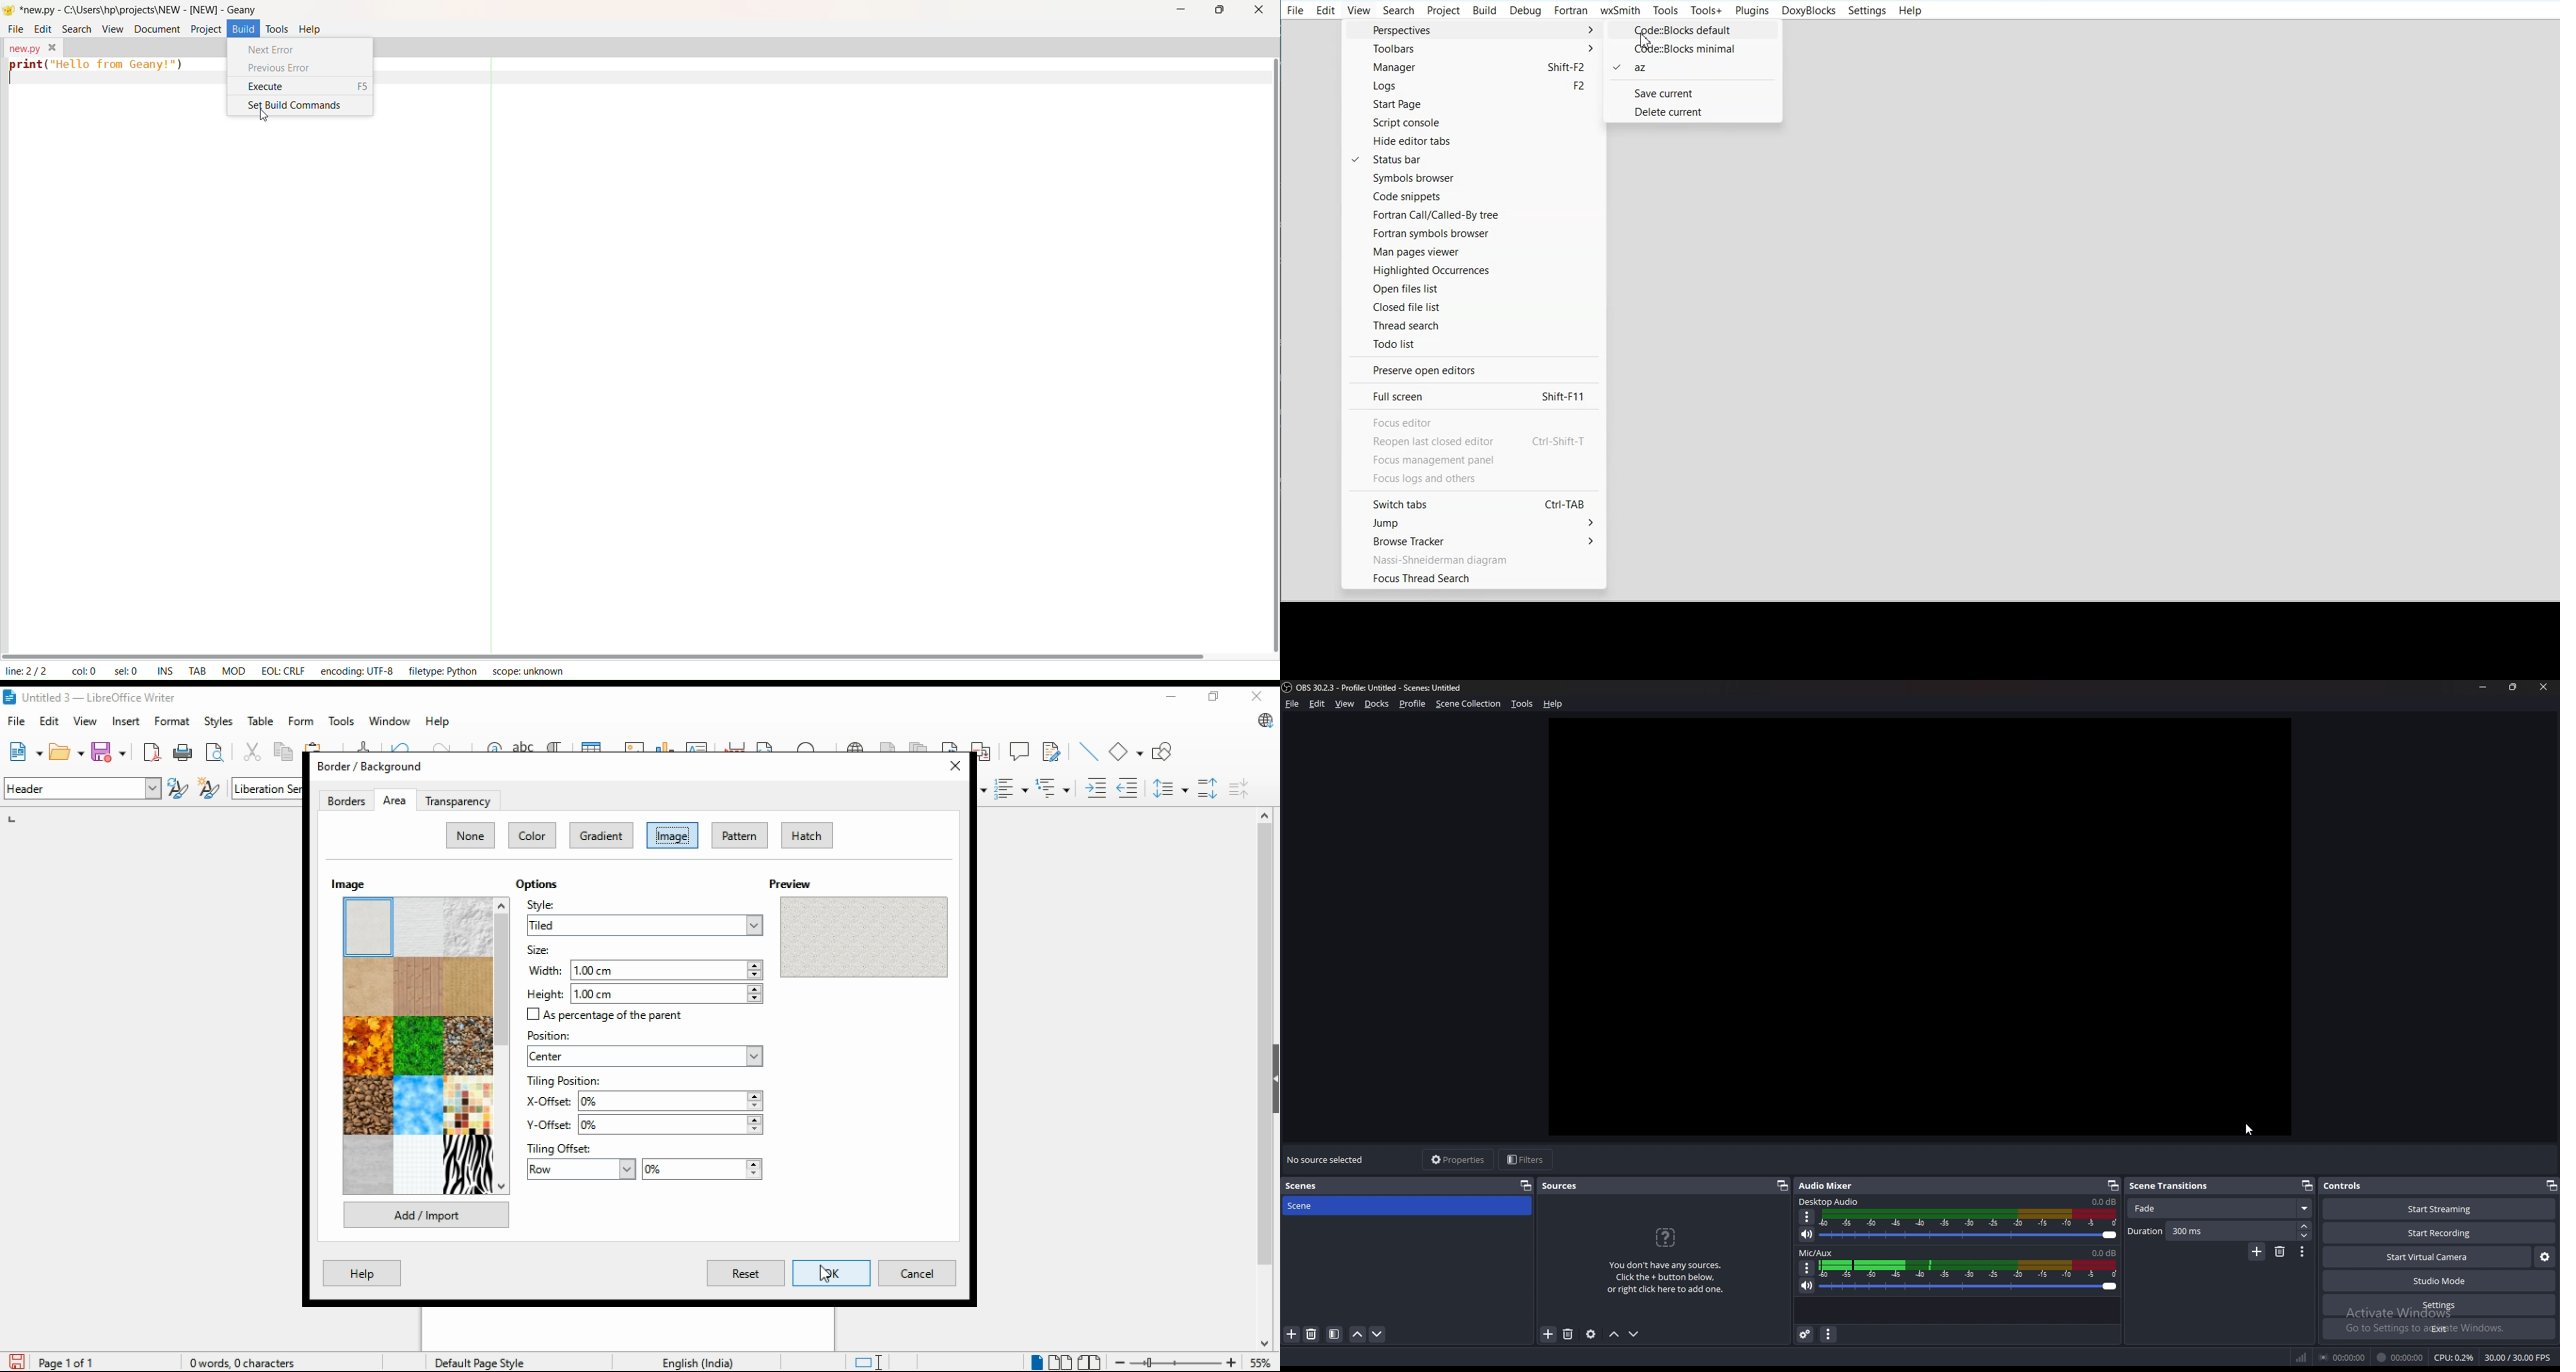 Image resolution: width=2576 pixels, height=1372 pixels. I want to click on cursor, so click(823, 1272).